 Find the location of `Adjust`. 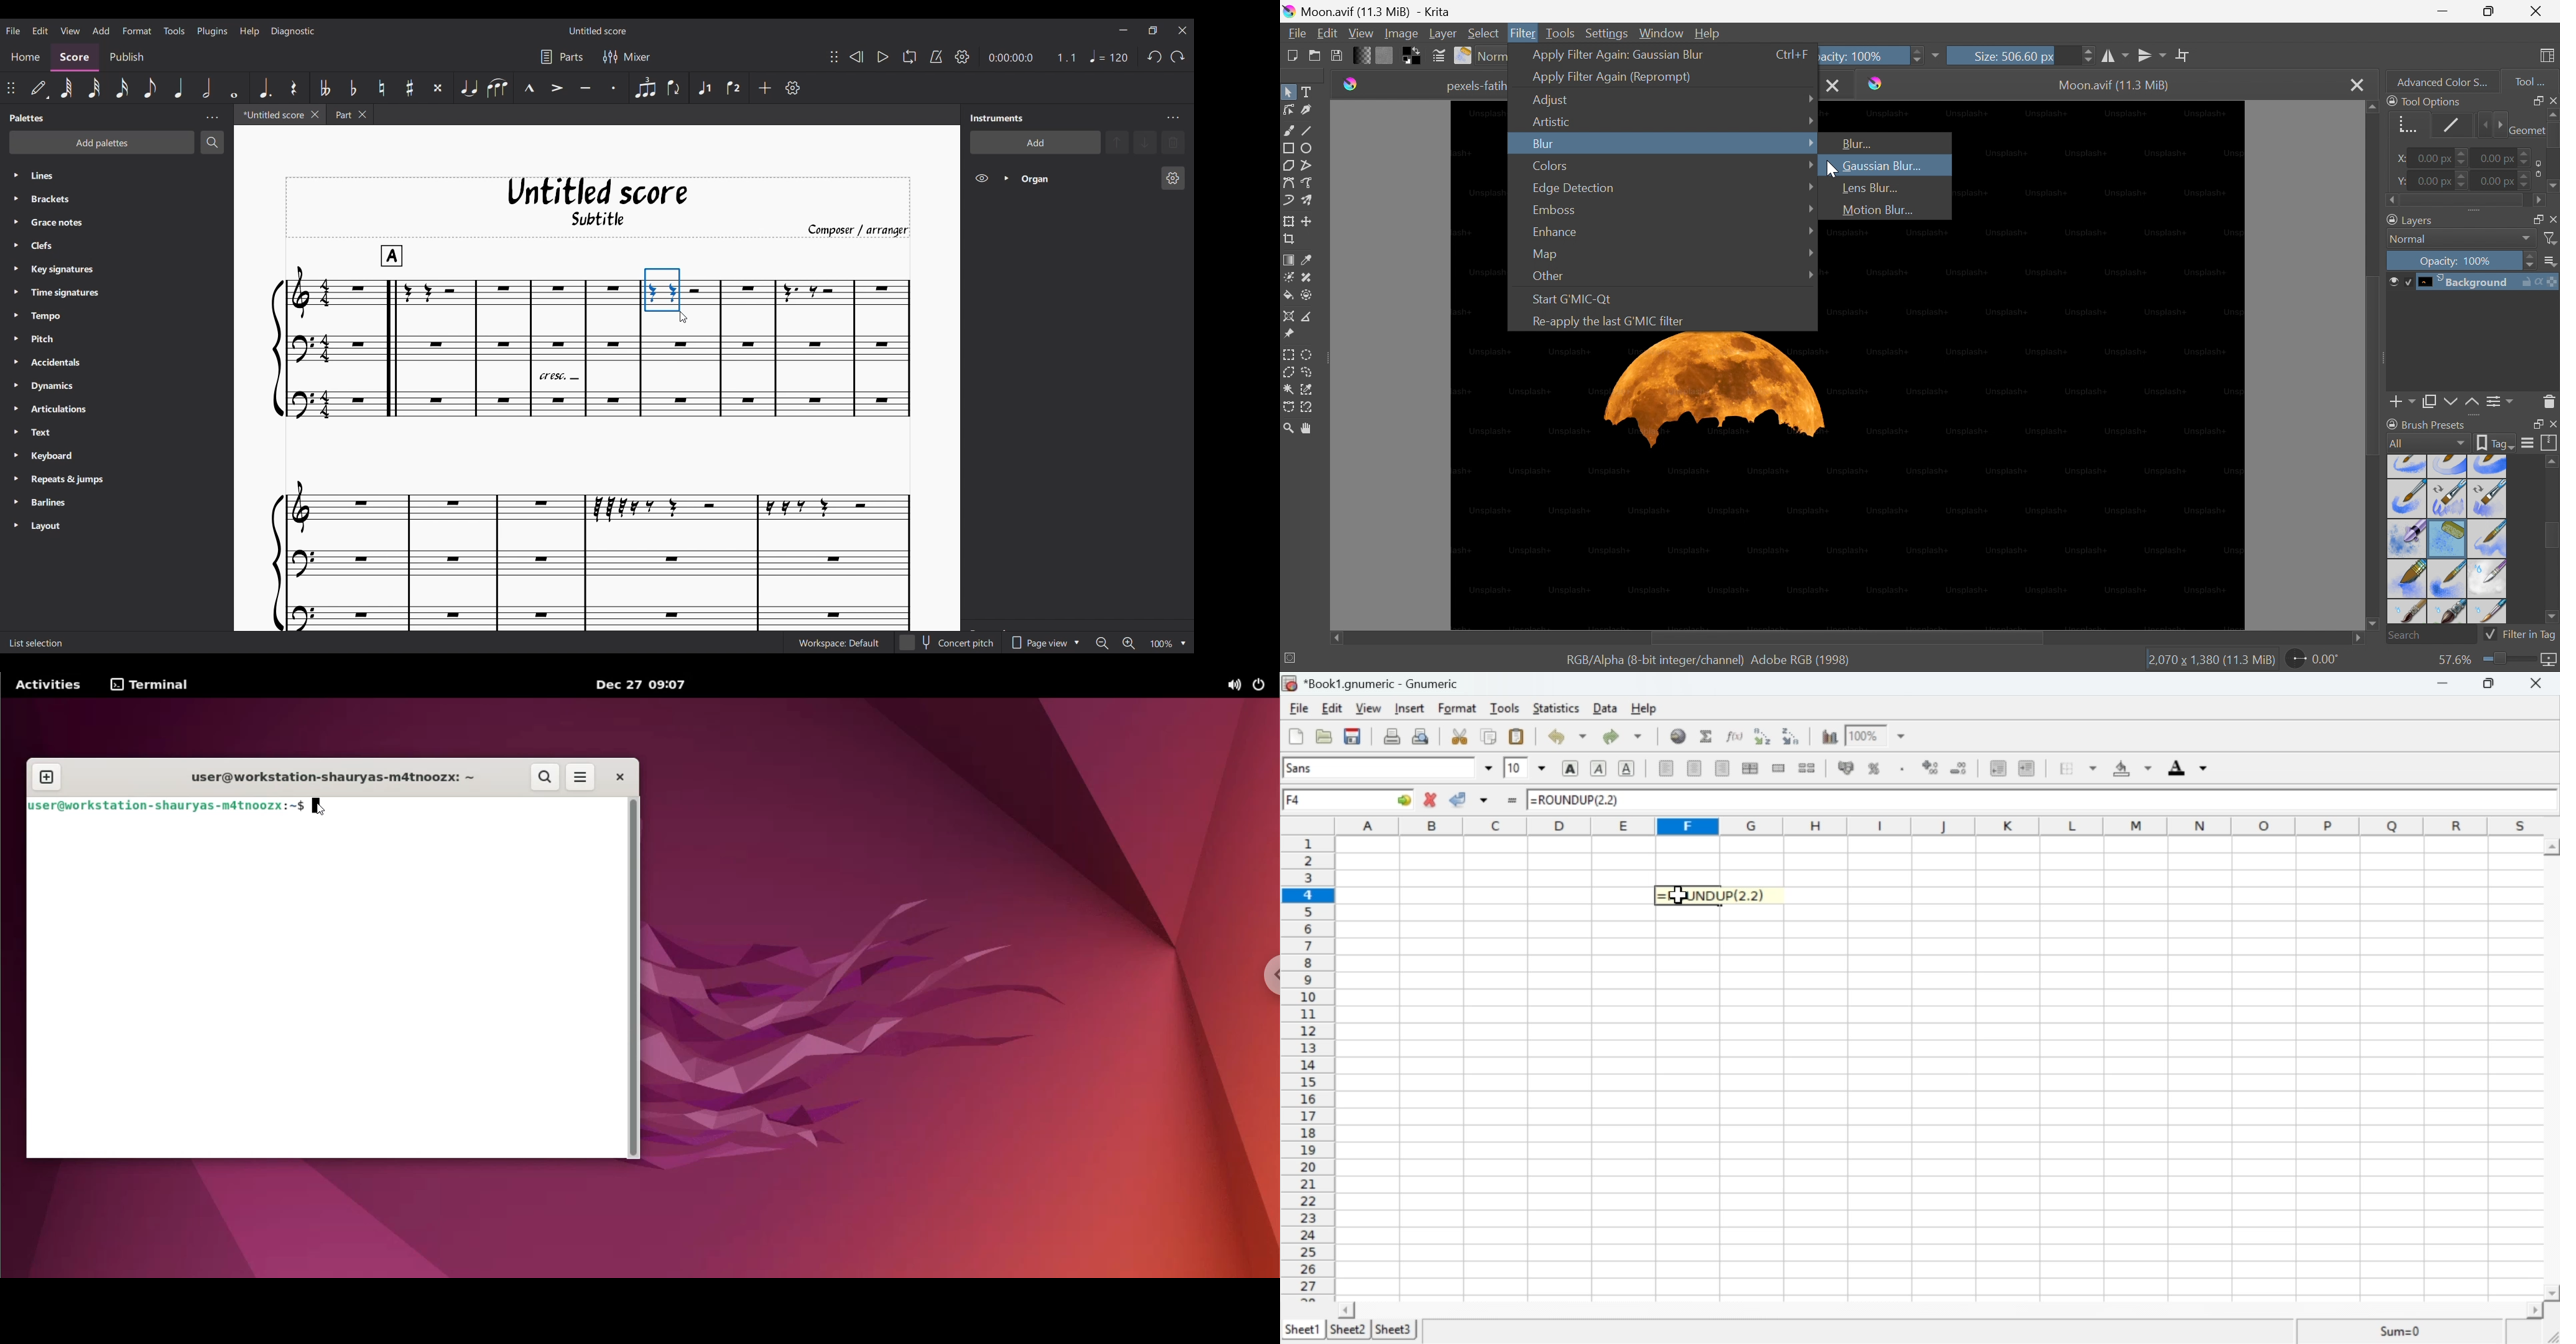

Adjust is located at coordinates (1553, 100).